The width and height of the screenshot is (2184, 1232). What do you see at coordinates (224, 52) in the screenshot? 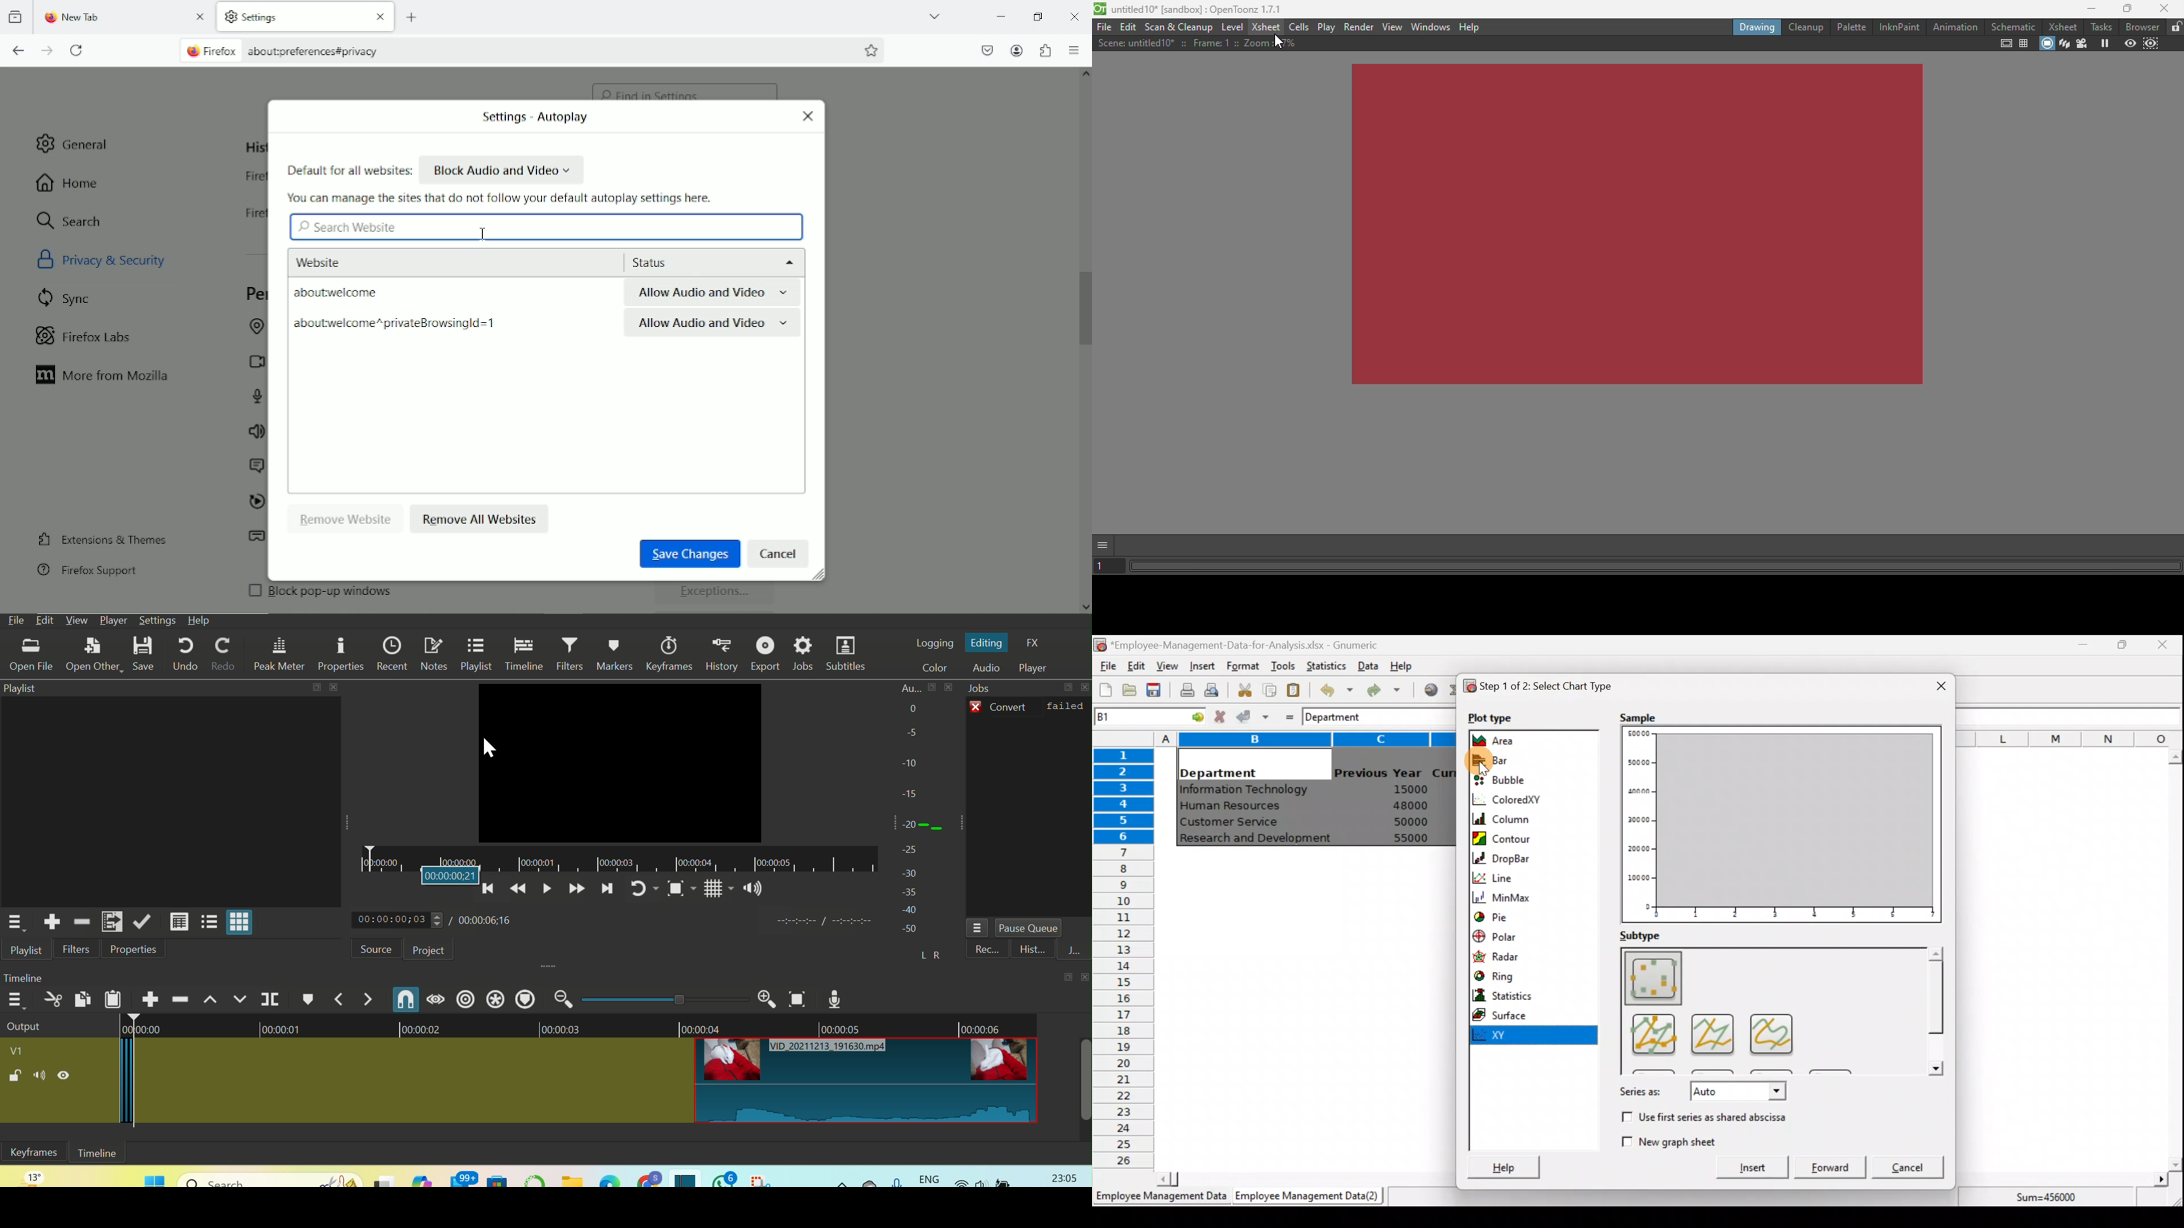
I see `firefox` at bounding box center [224, 52].